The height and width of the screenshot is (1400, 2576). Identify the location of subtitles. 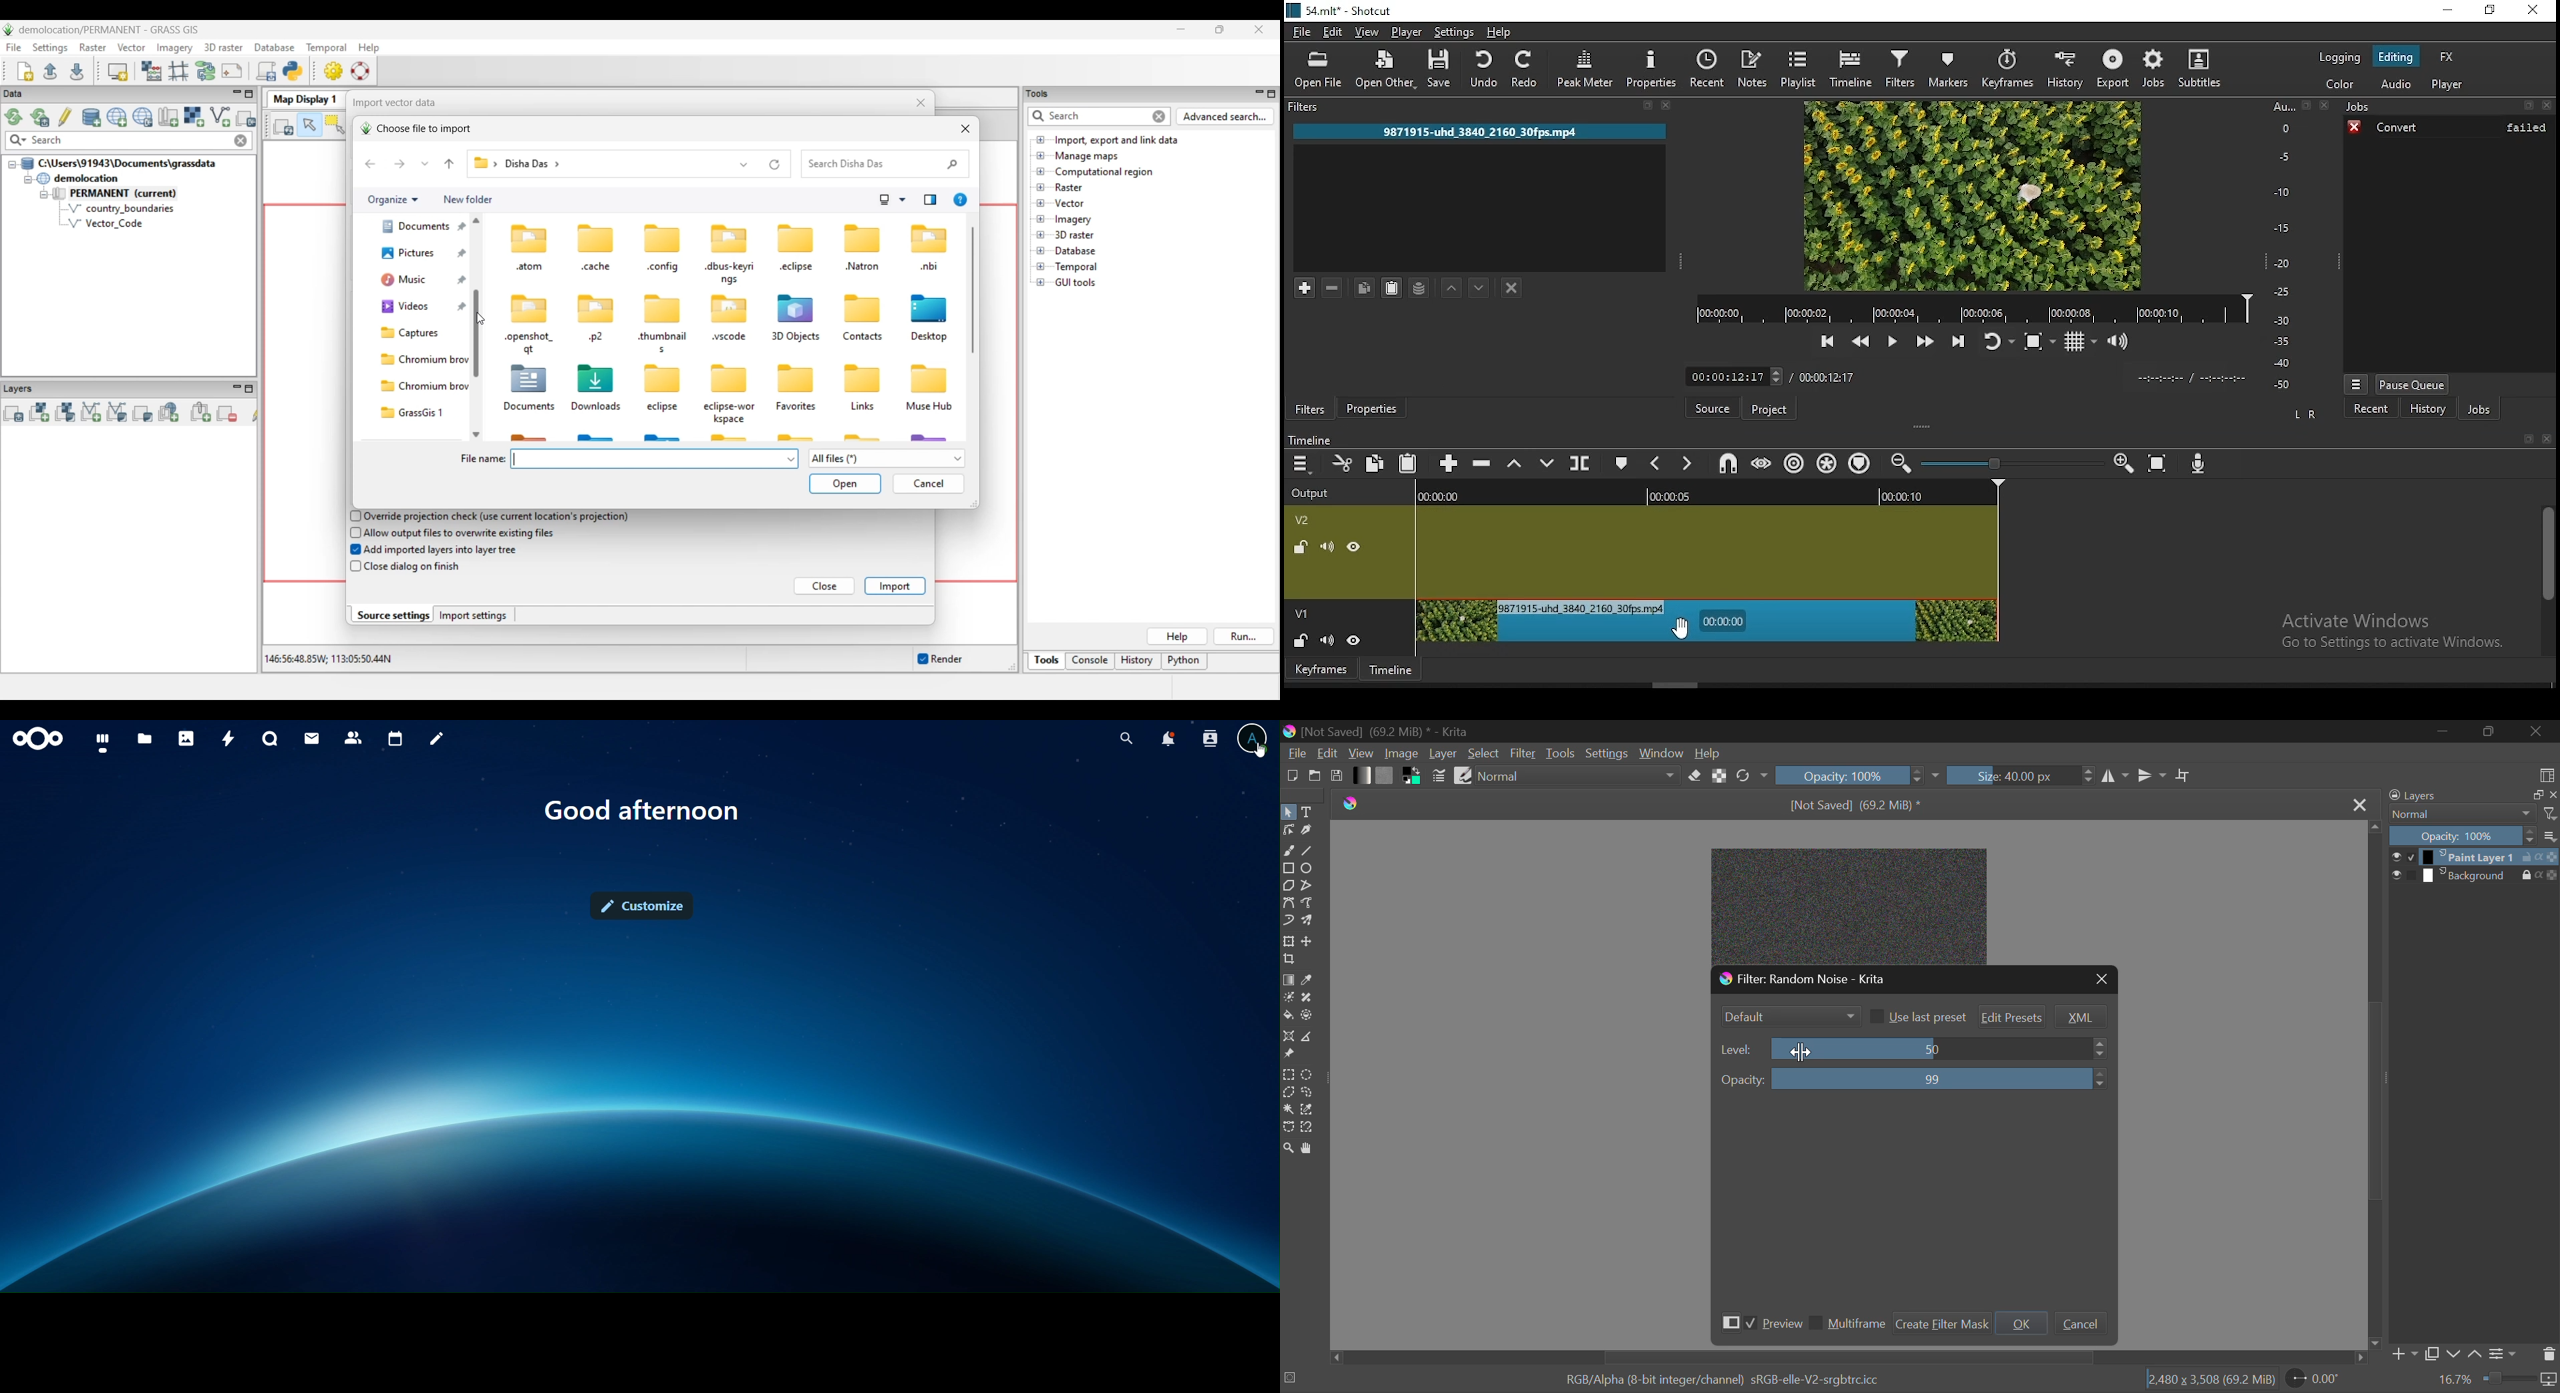
(2201, 68).